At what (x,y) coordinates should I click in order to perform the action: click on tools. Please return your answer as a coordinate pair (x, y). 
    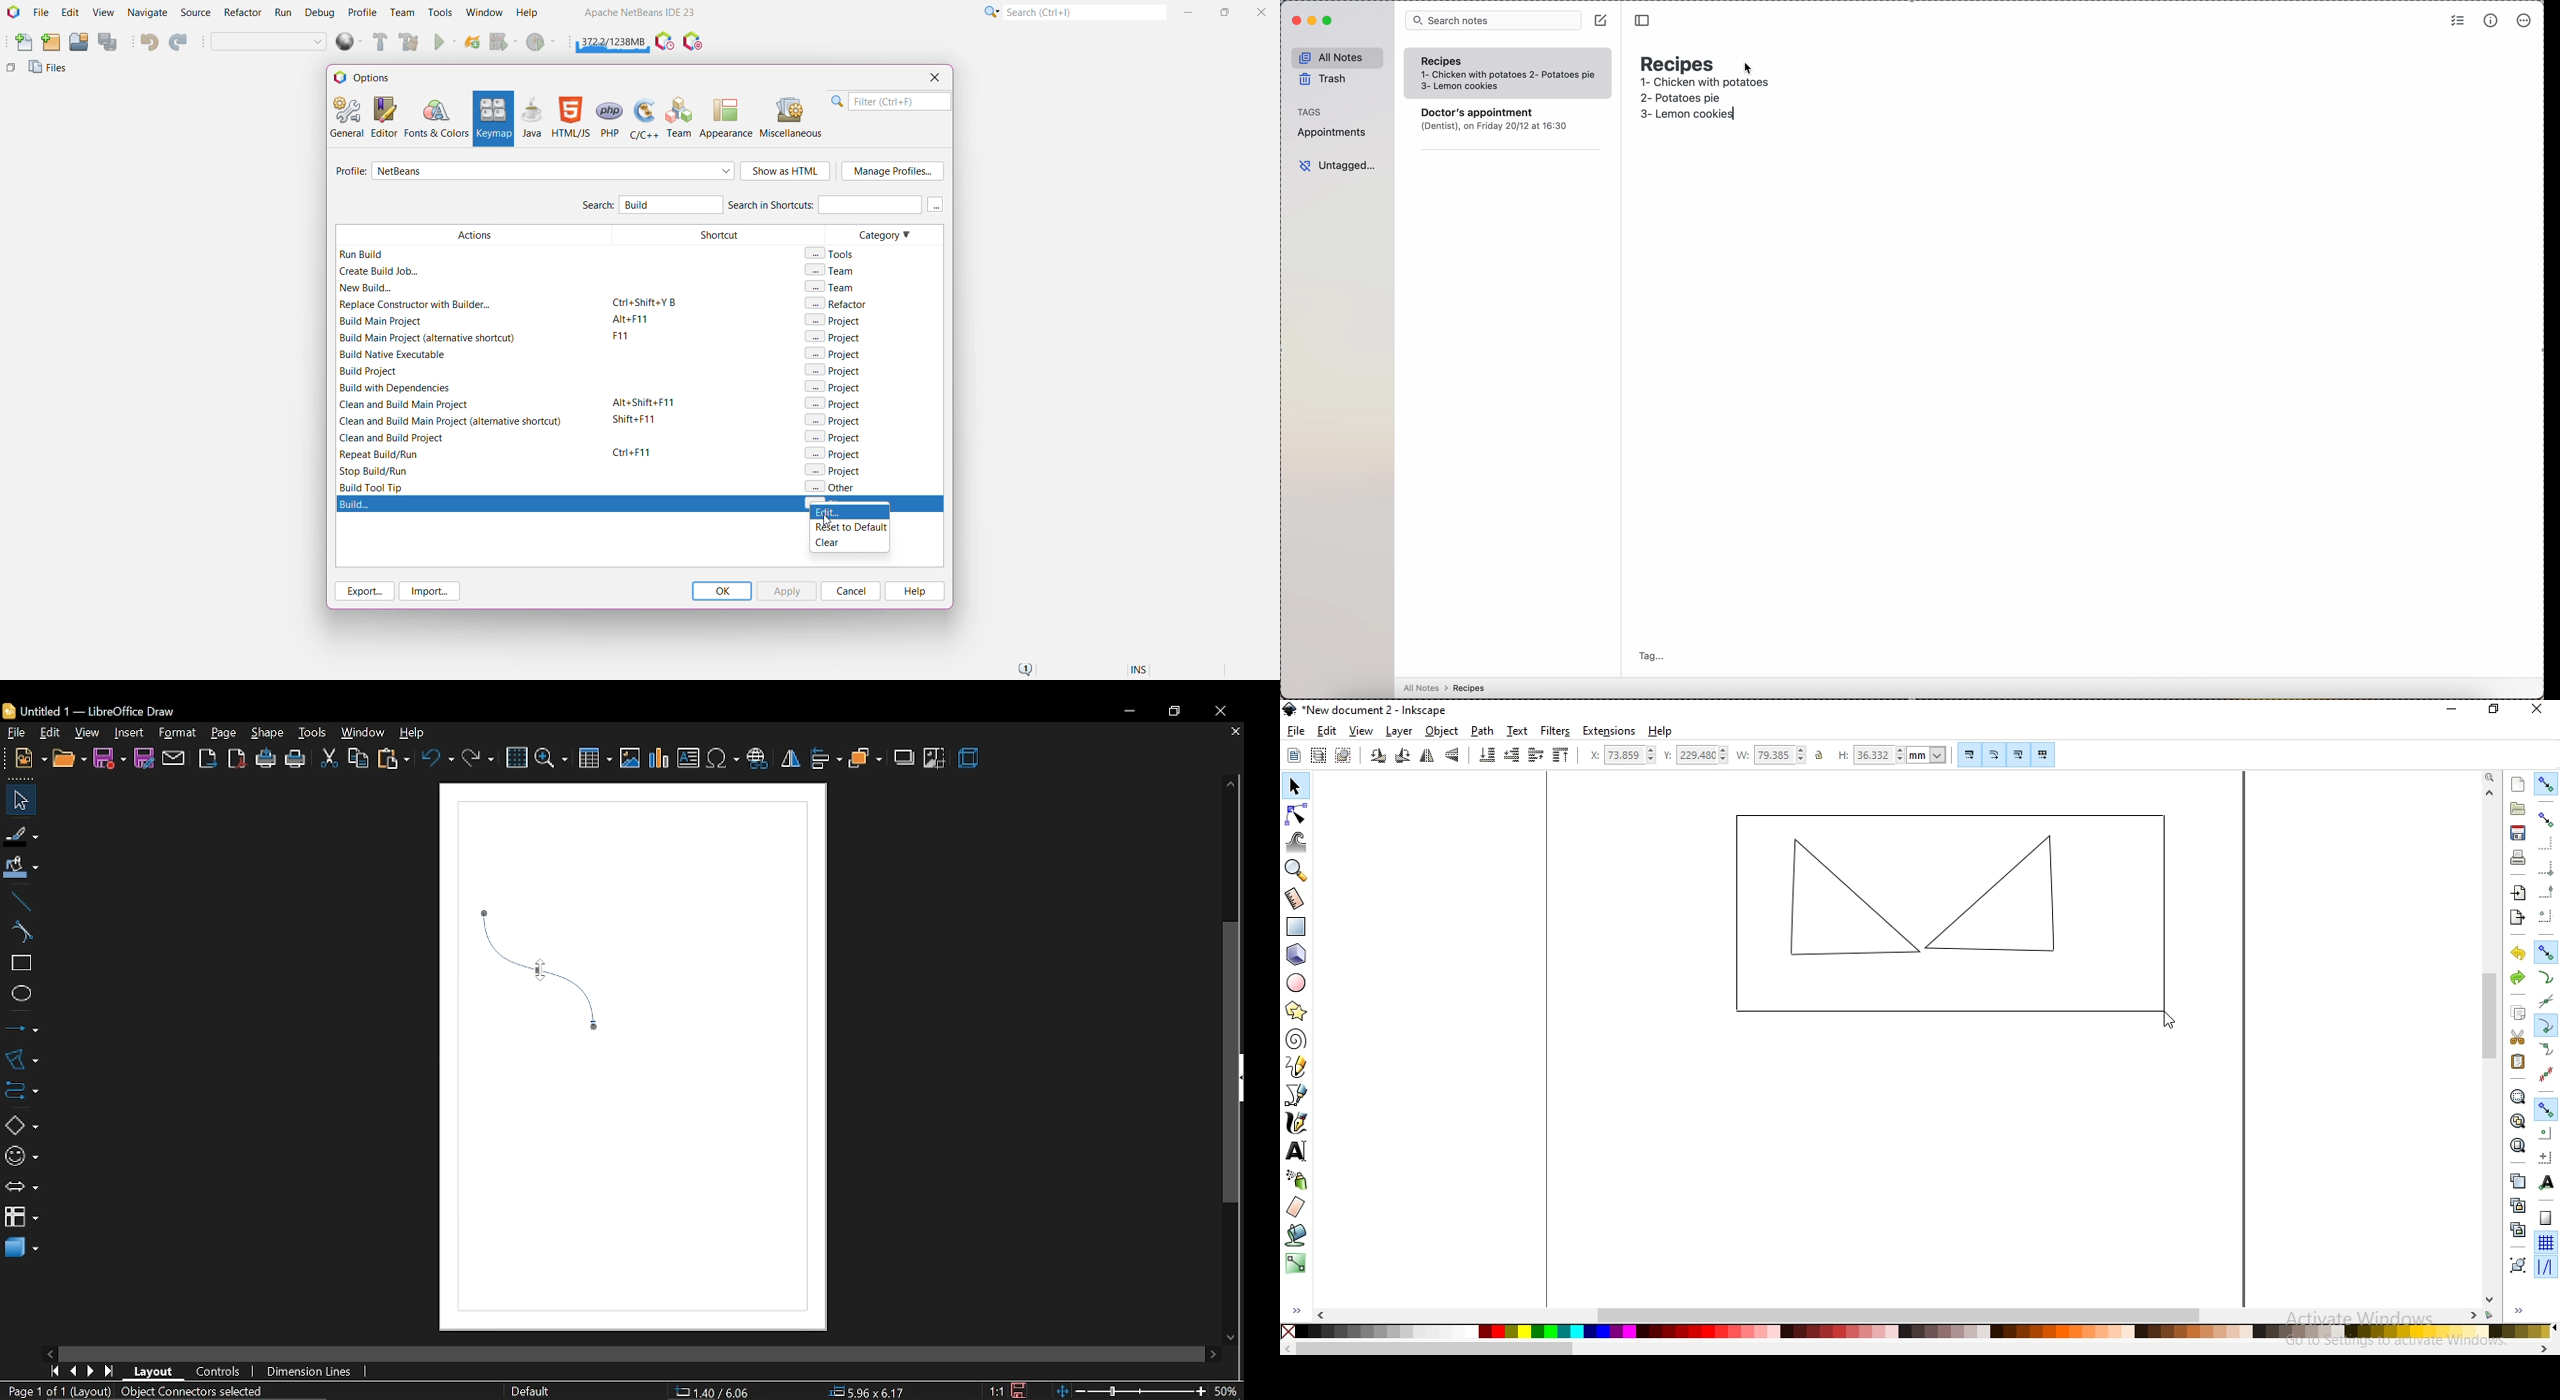
    Looking at the image, I should click on (310, 732).